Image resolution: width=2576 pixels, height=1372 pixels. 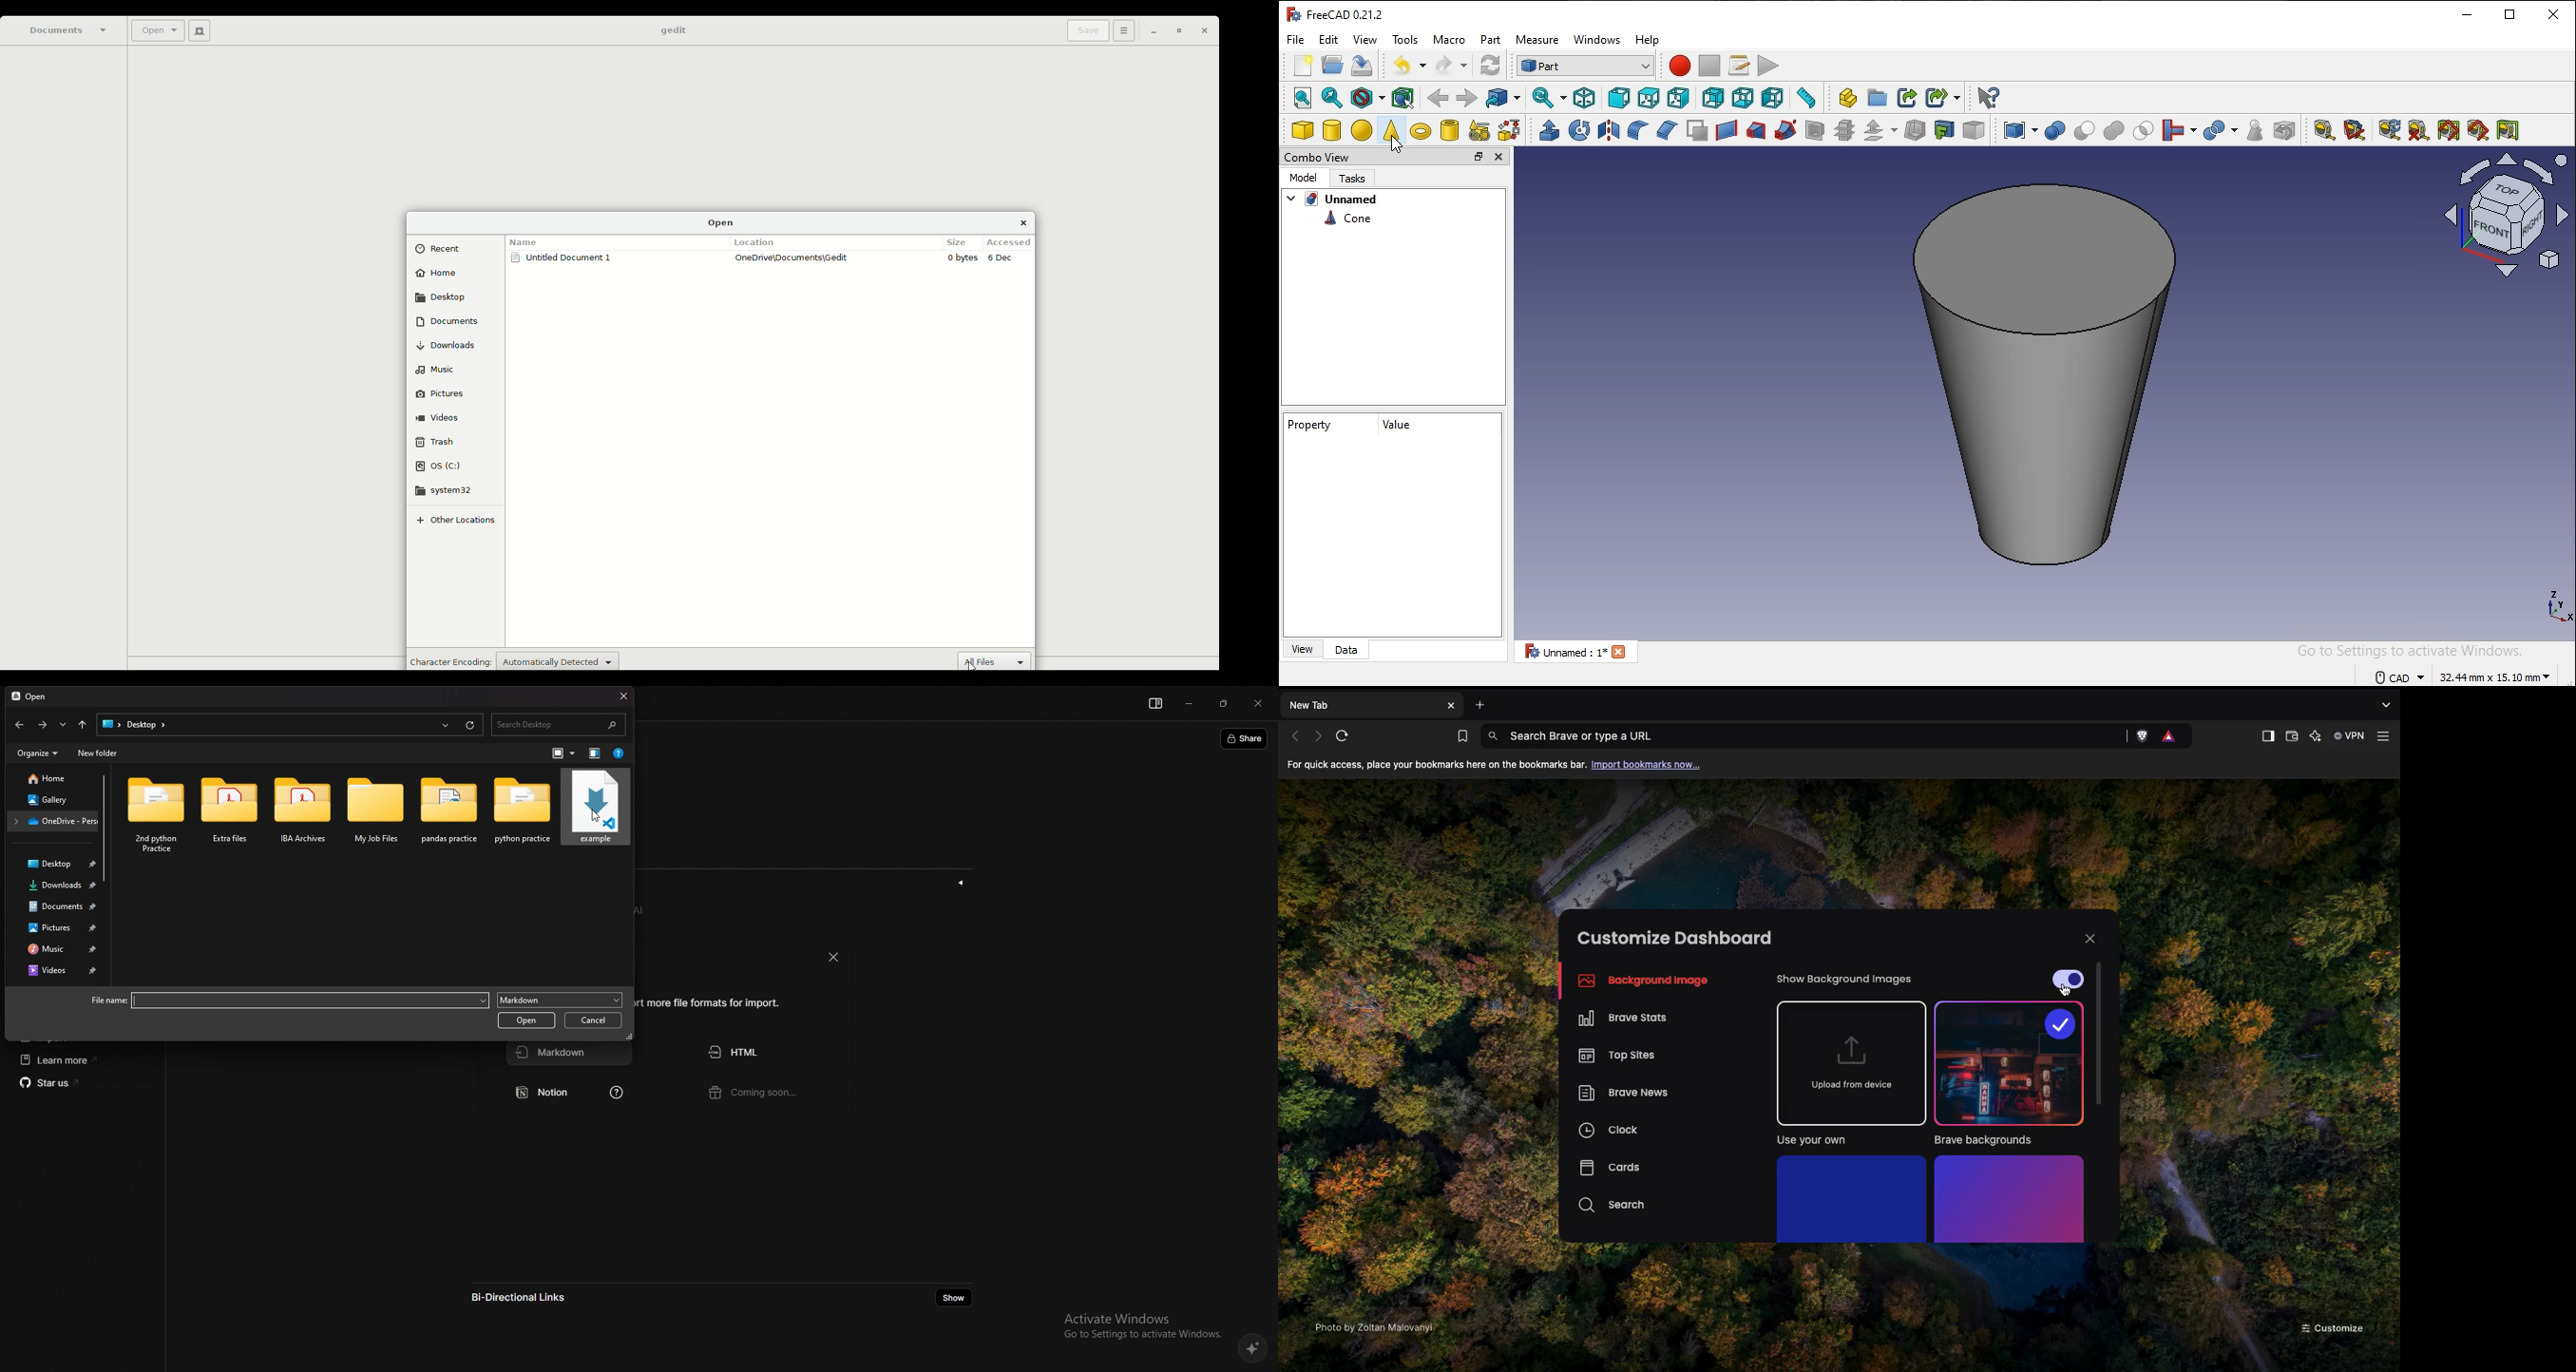 I want to click on open, so click(x=526, y=1020).